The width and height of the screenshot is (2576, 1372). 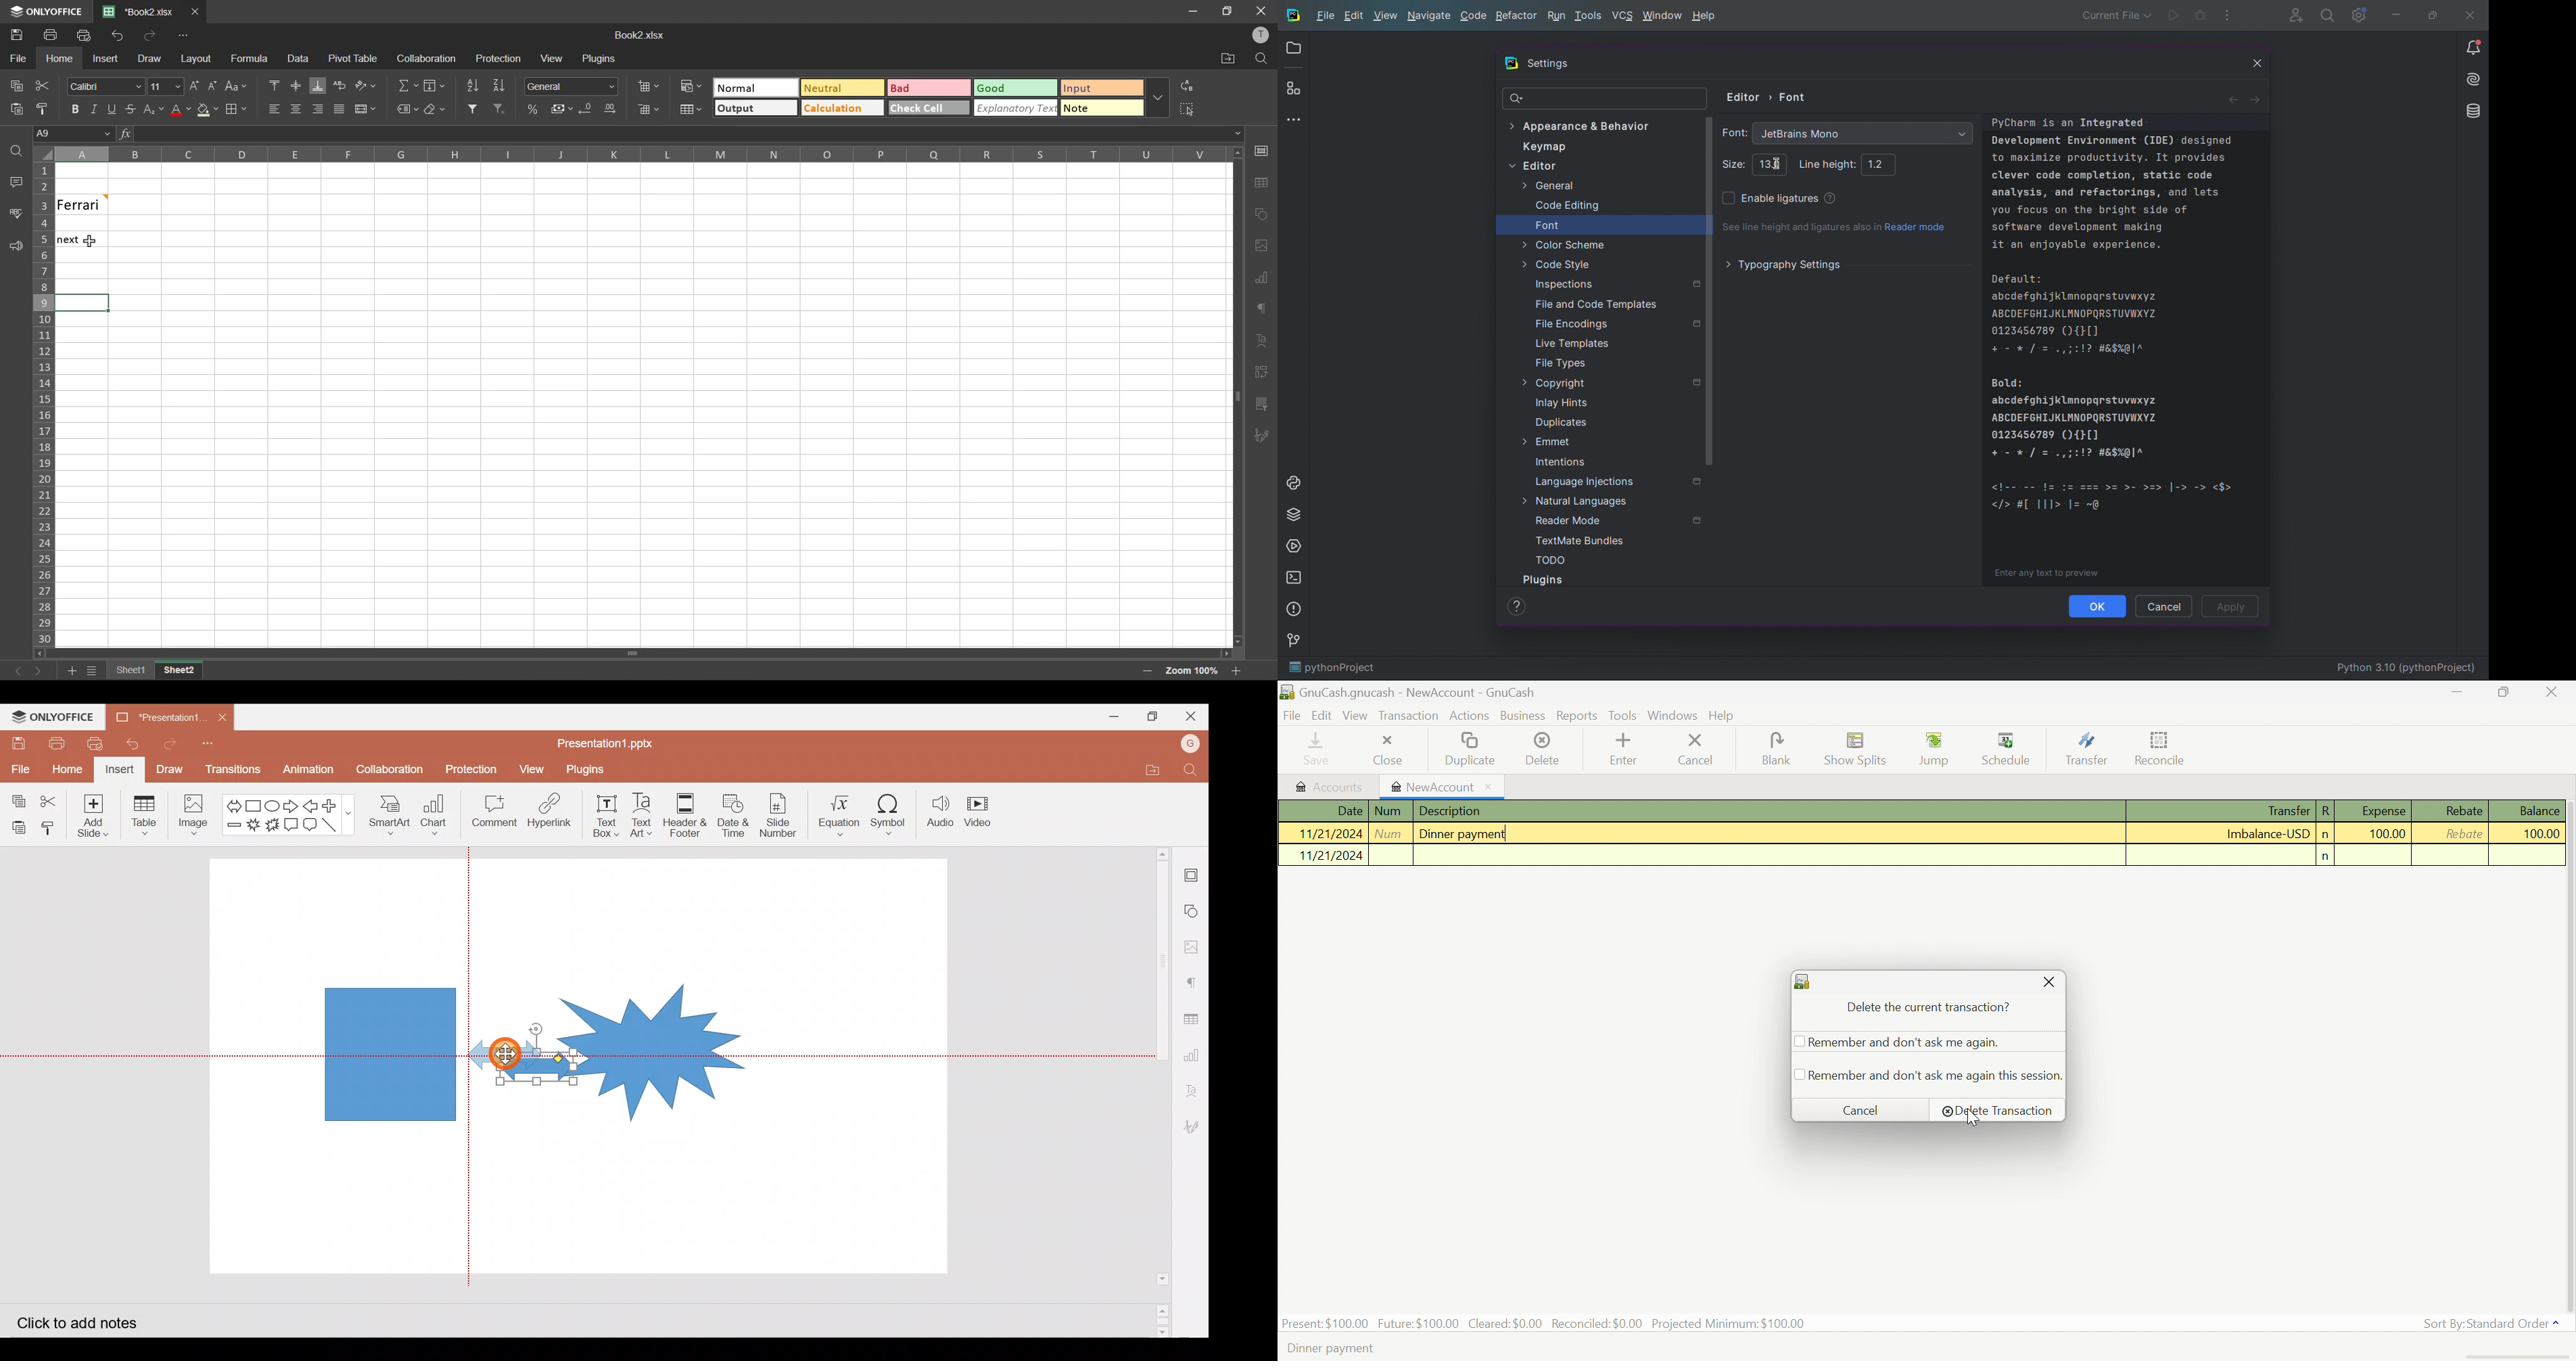 What do you see at coordinates (231, 770) in the screenshot?
I see `Transitions` at bounding box center [231, 770].